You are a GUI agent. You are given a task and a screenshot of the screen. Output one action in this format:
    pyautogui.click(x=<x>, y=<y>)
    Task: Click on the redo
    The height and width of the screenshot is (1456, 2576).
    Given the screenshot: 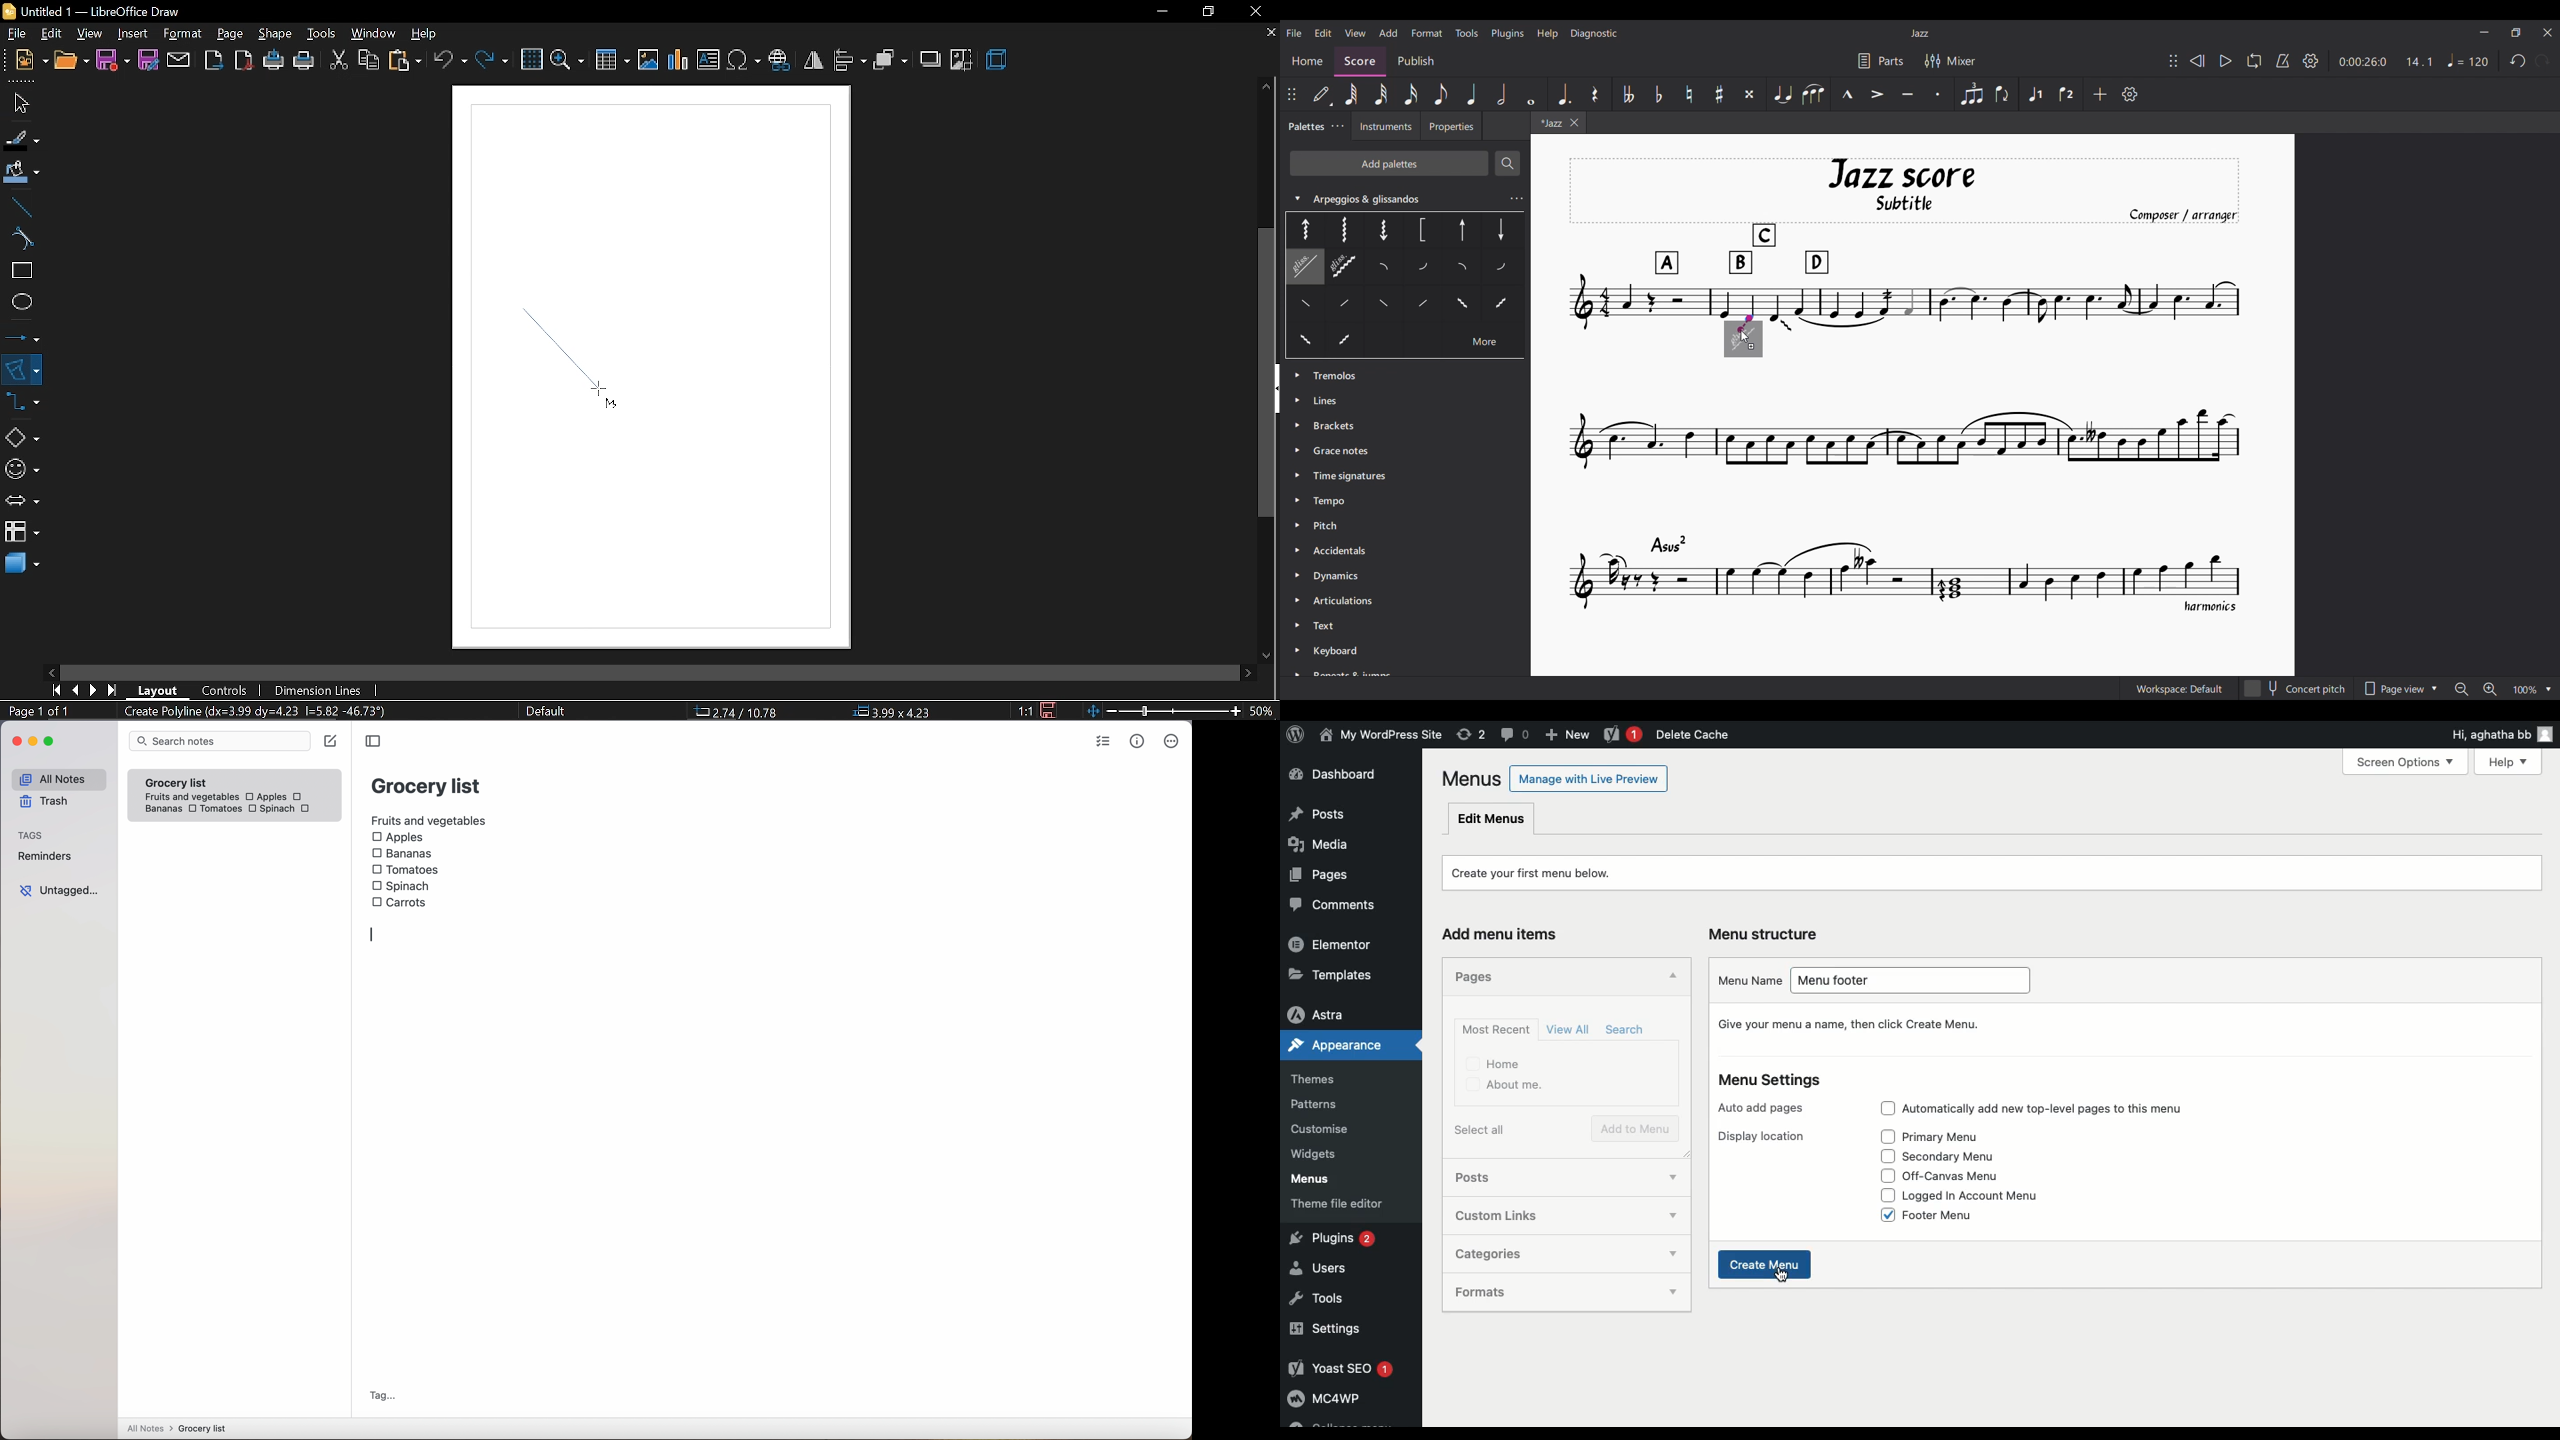 What is the action you would take?
    pyautogui.click(x=491, y=58)
    